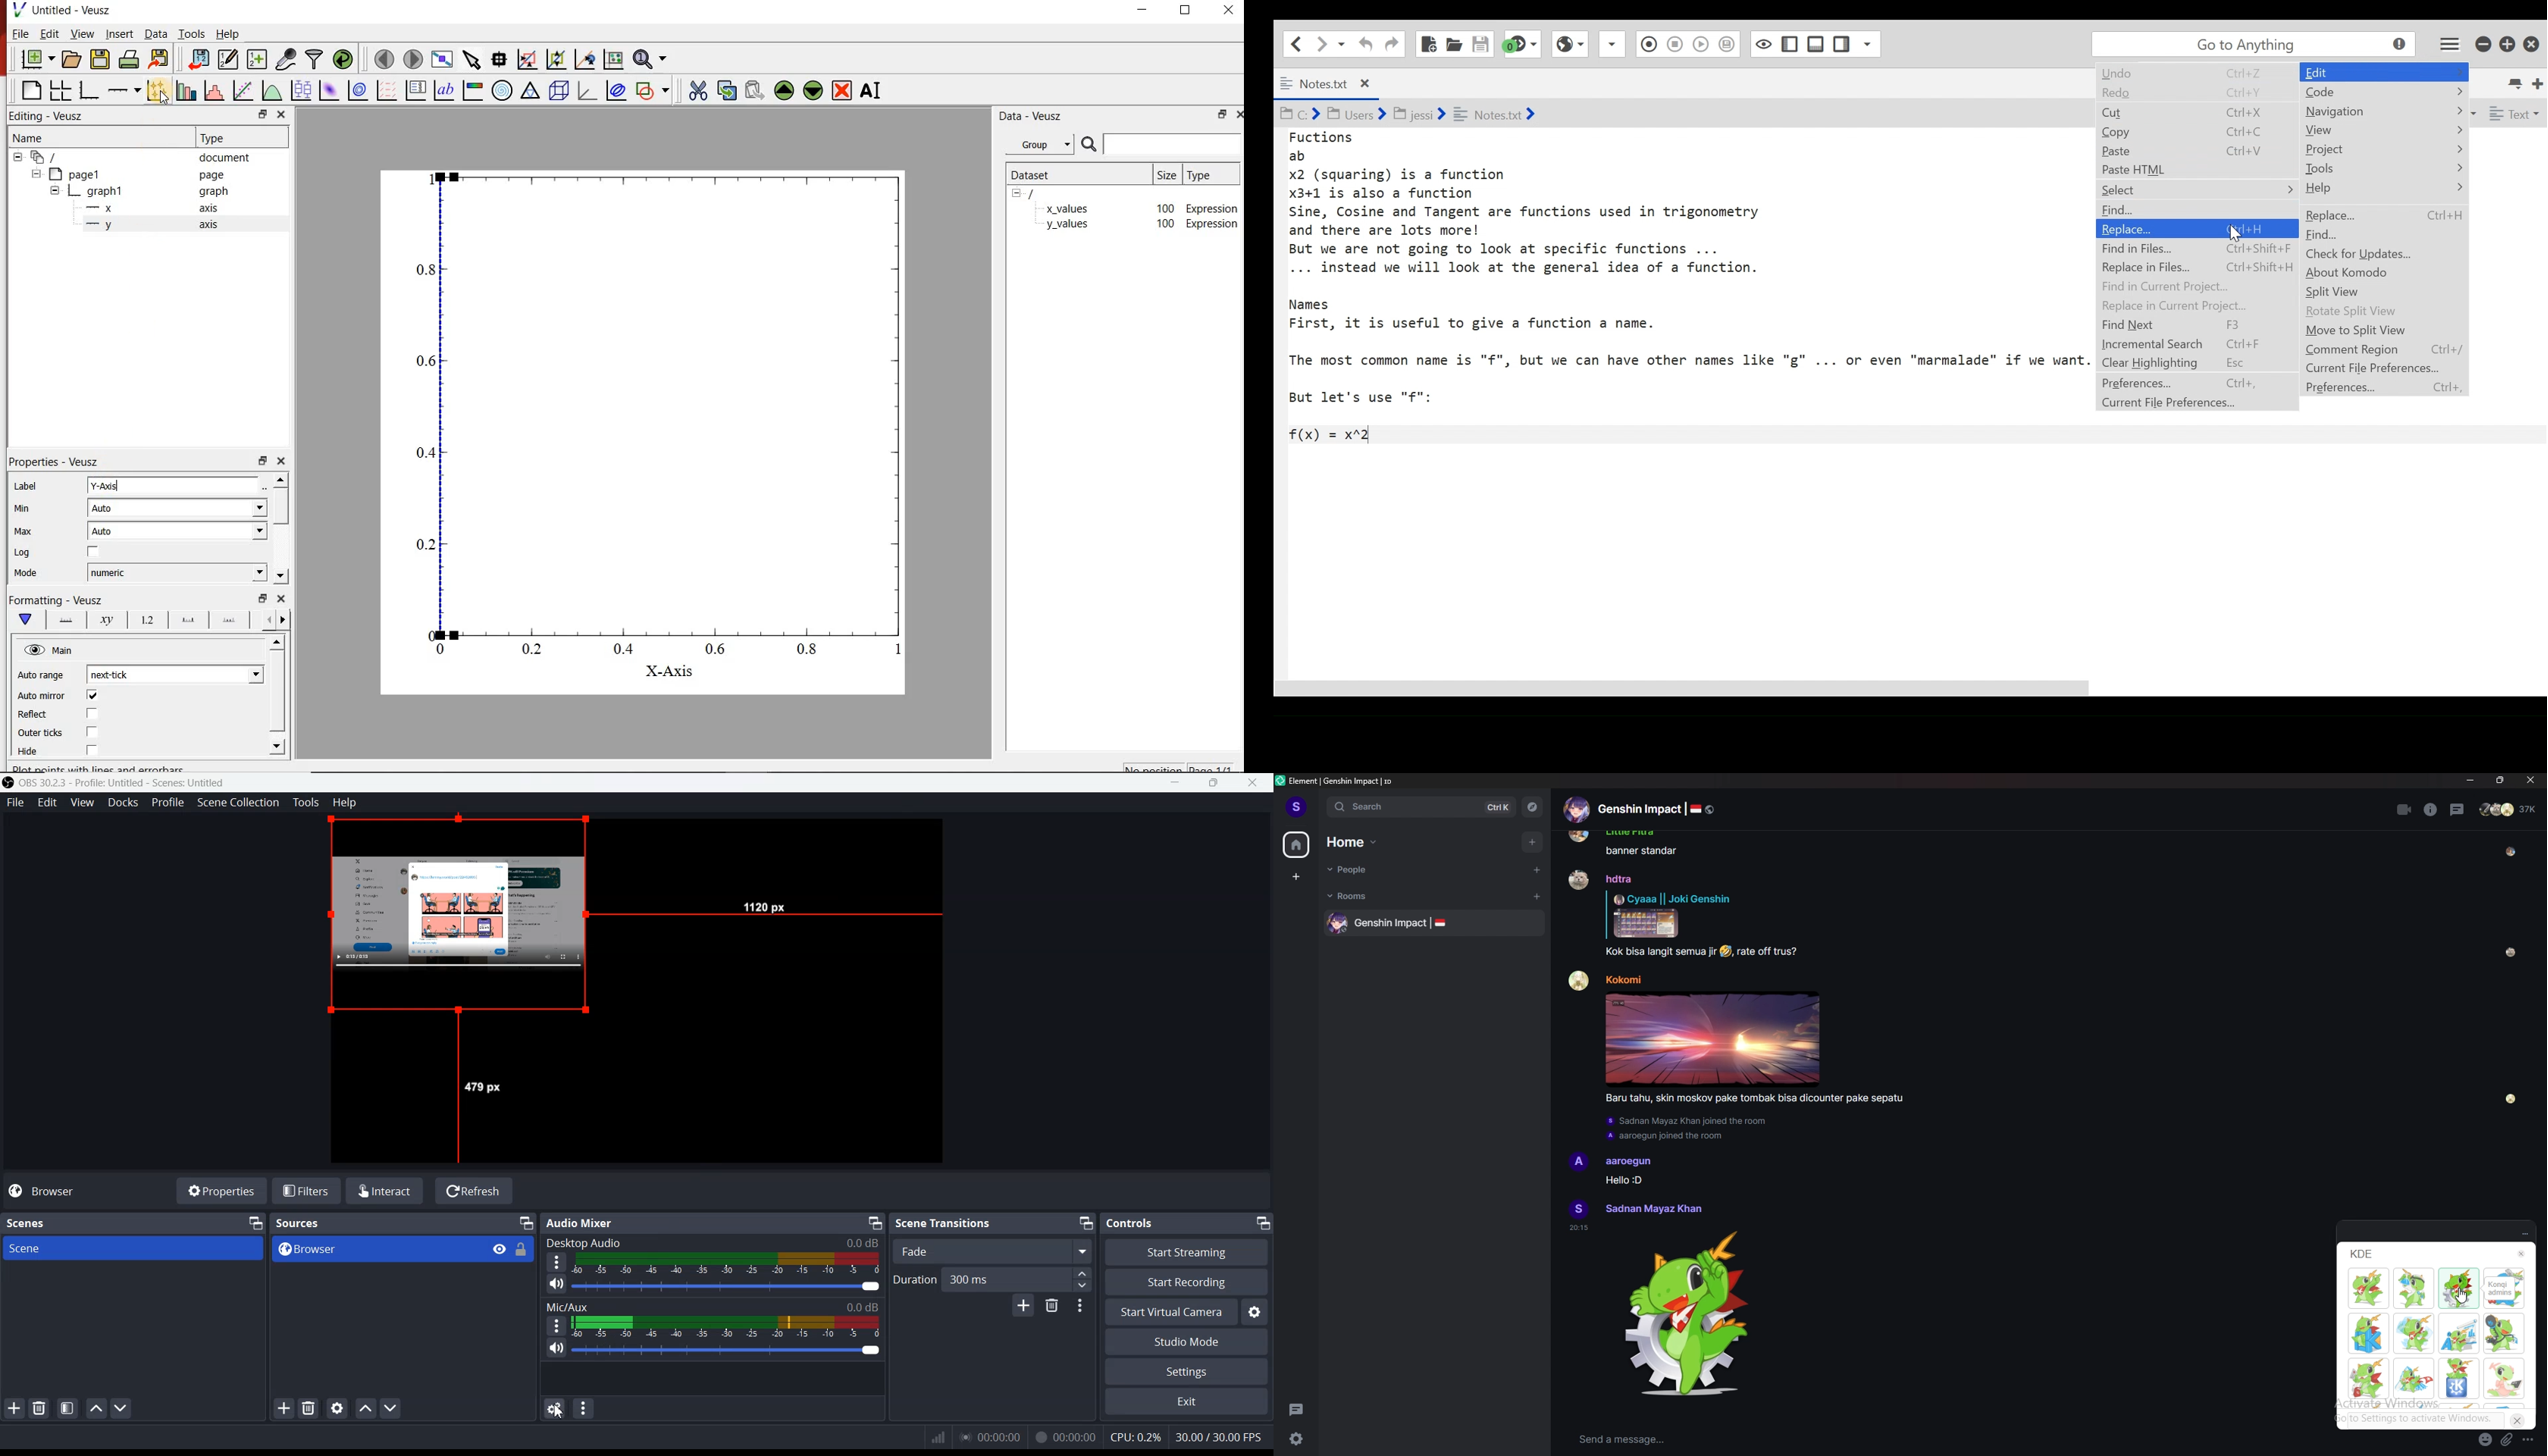  Describe the element at coordinates (1579, 1209) in the screenshot. I see `Profile picture` at that location.